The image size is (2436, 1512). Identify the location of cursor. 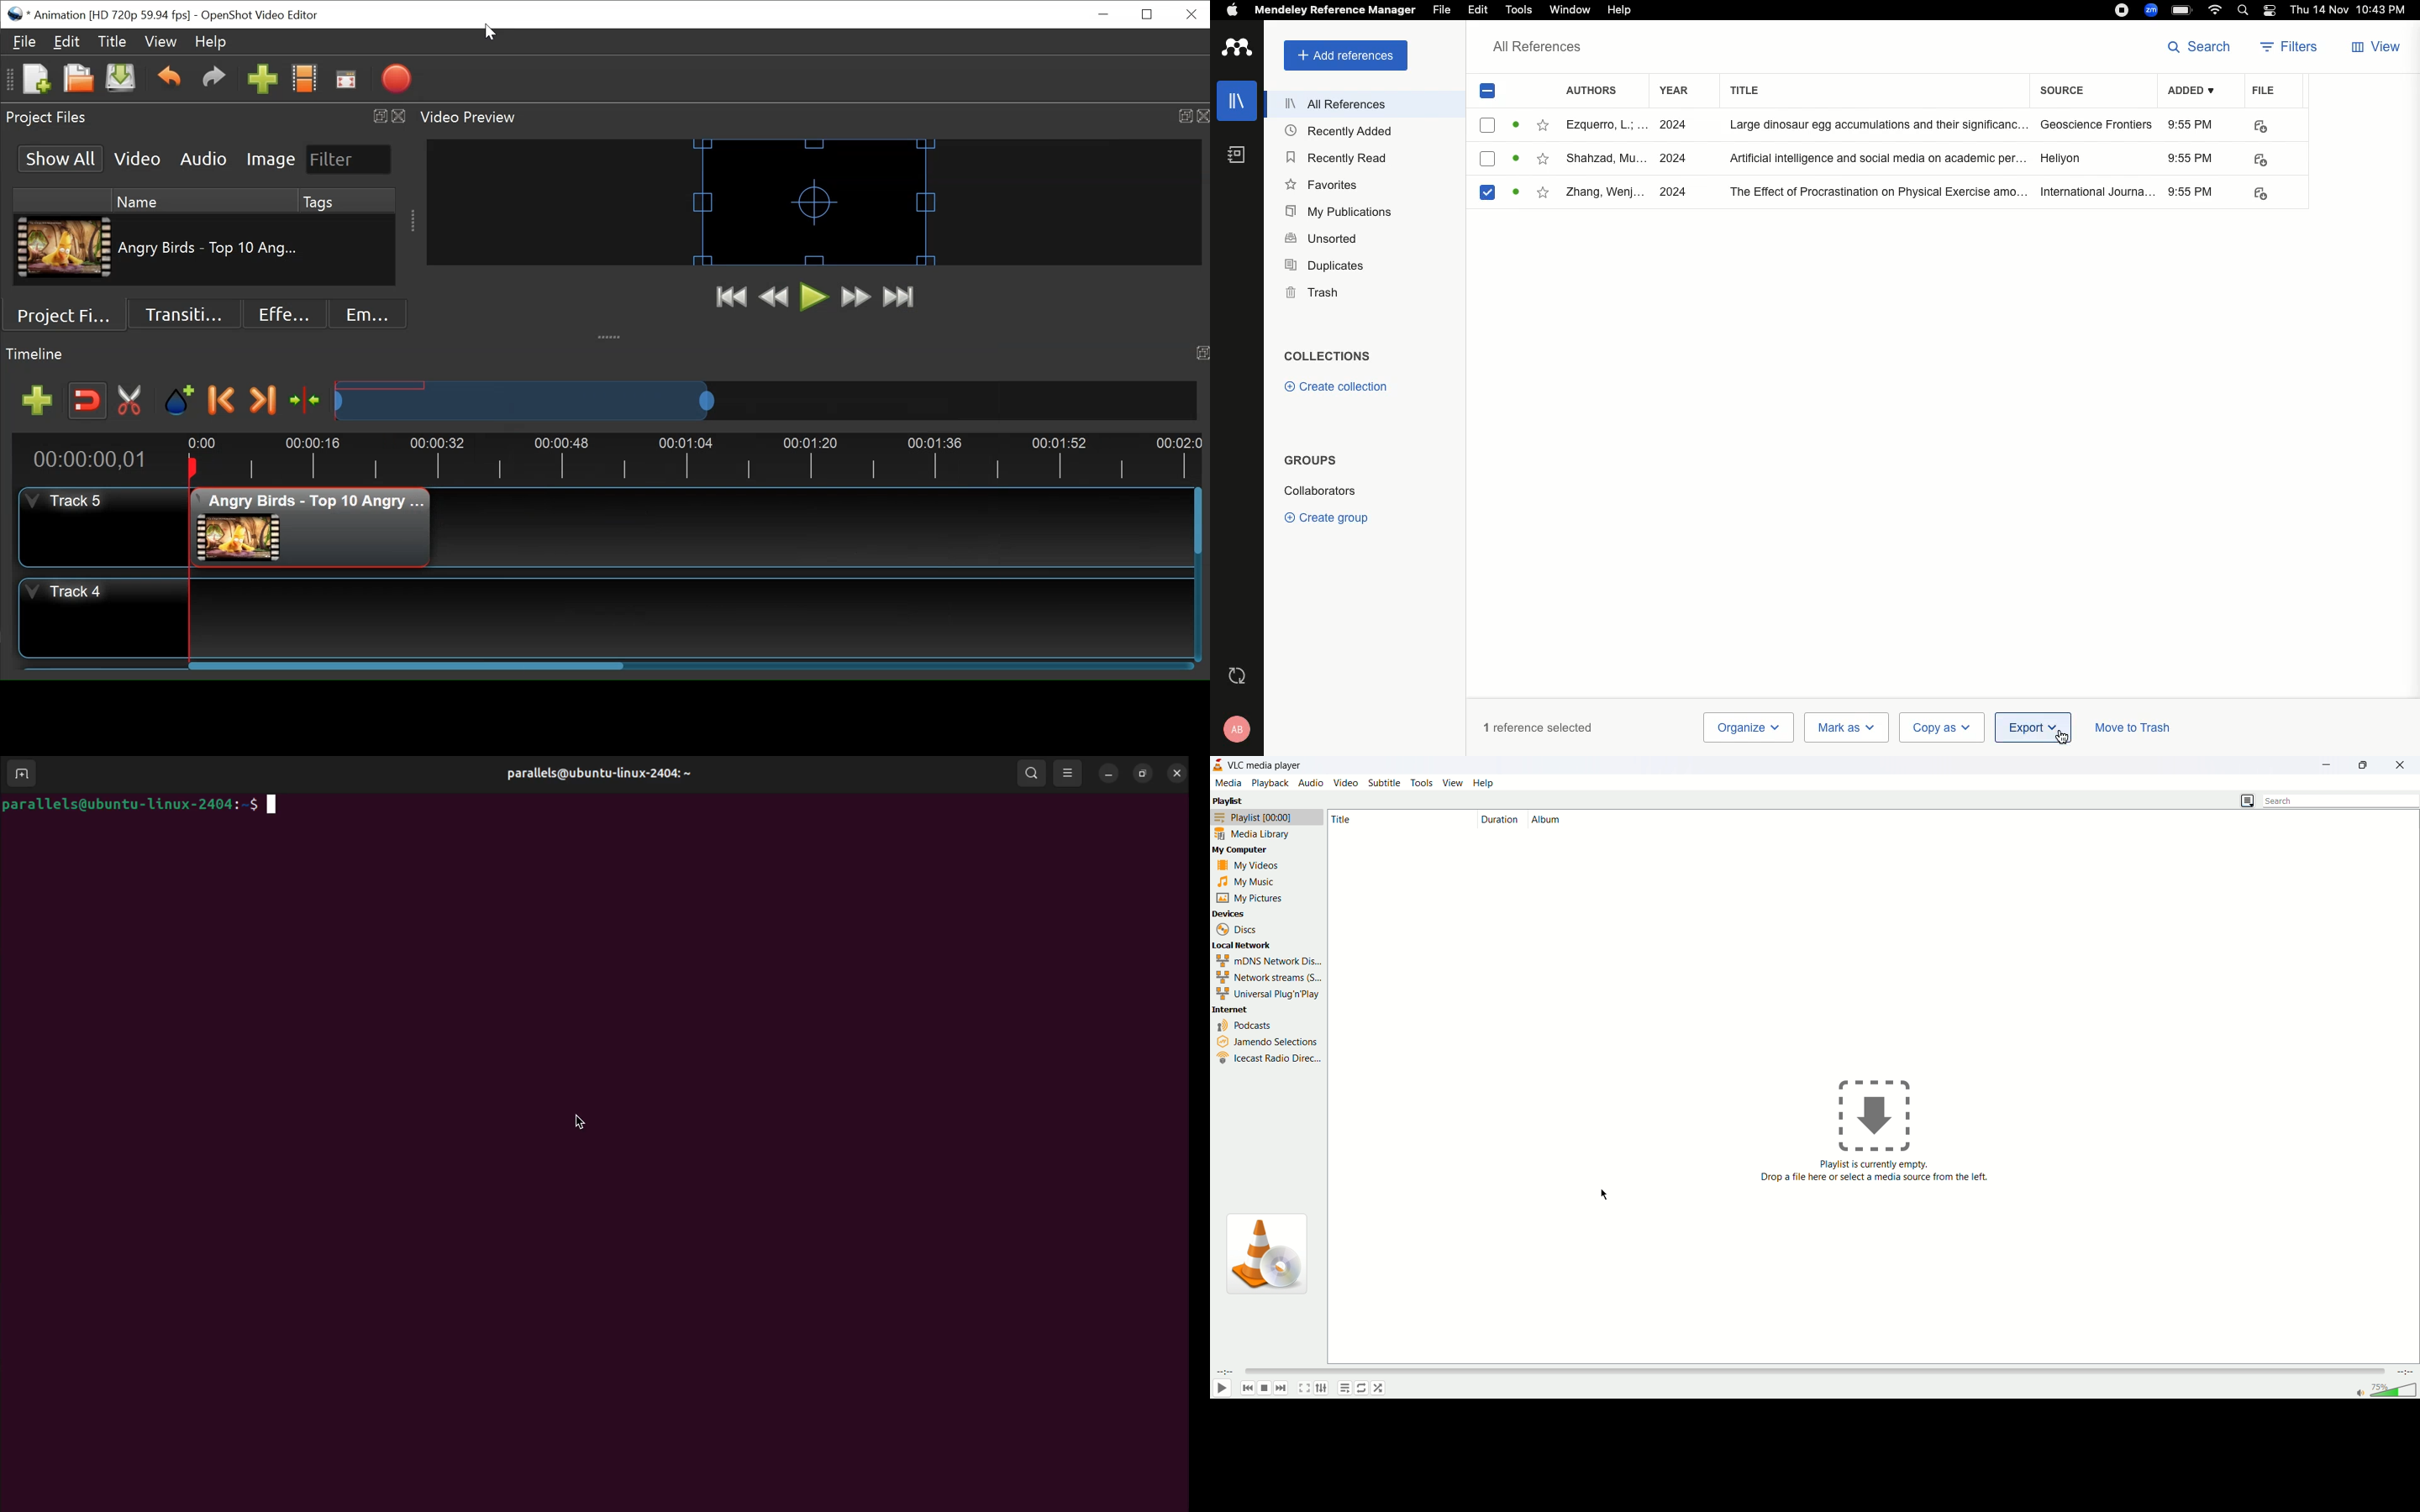
(1605, 1196).